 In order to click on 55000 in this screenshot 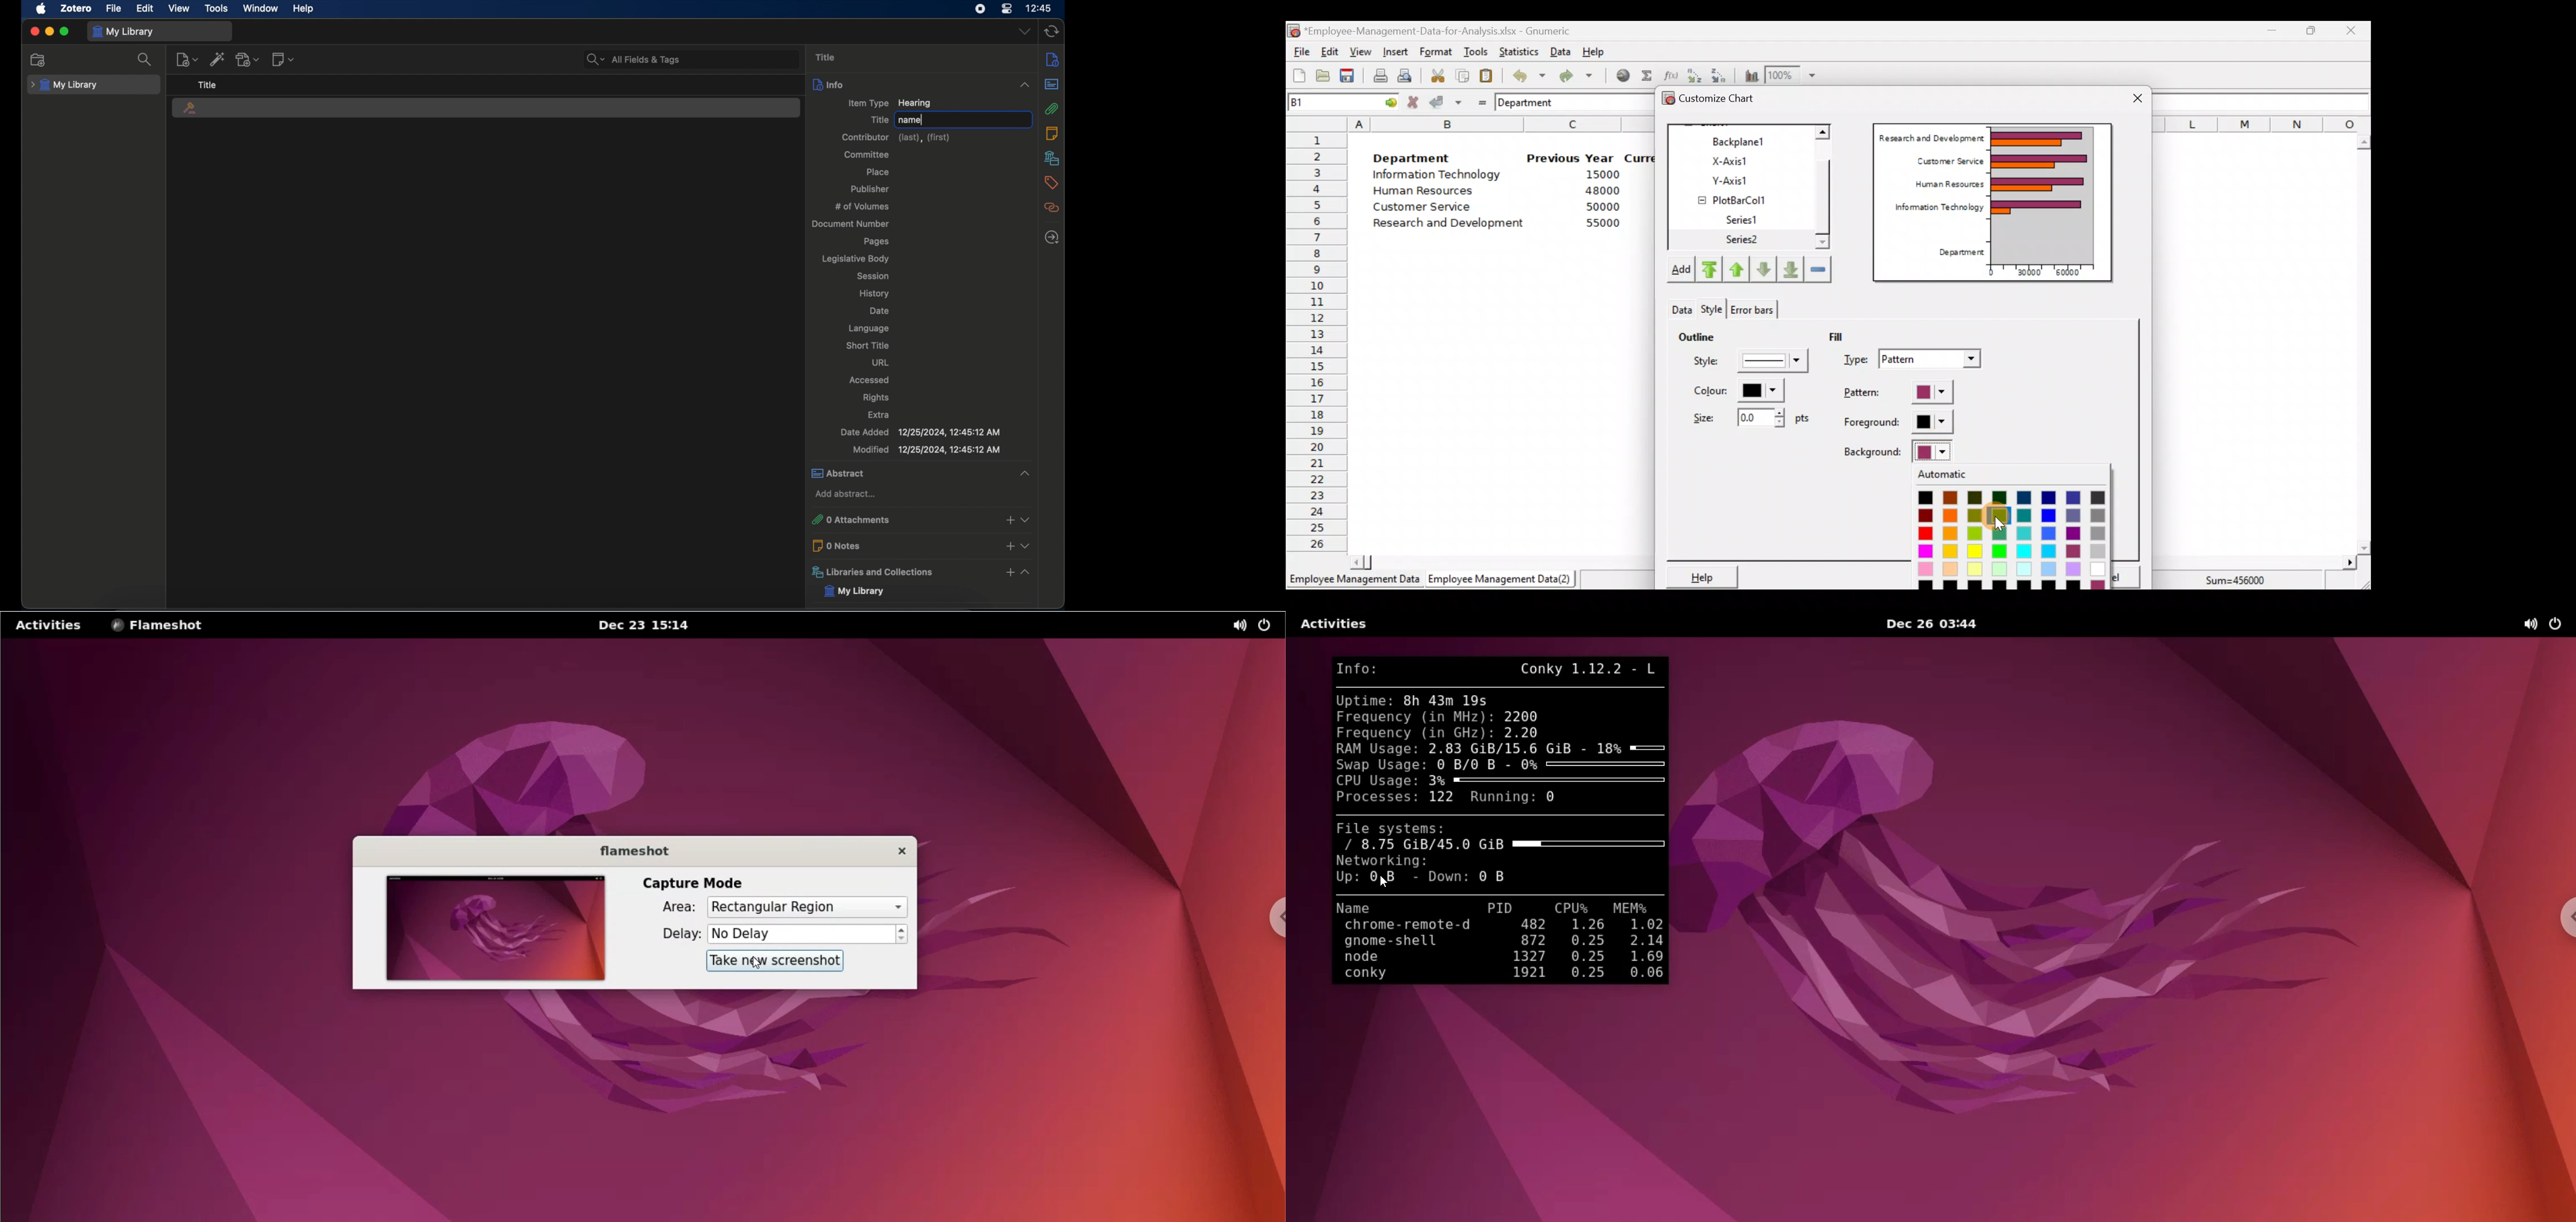, I will do `click(1604, 223)`.